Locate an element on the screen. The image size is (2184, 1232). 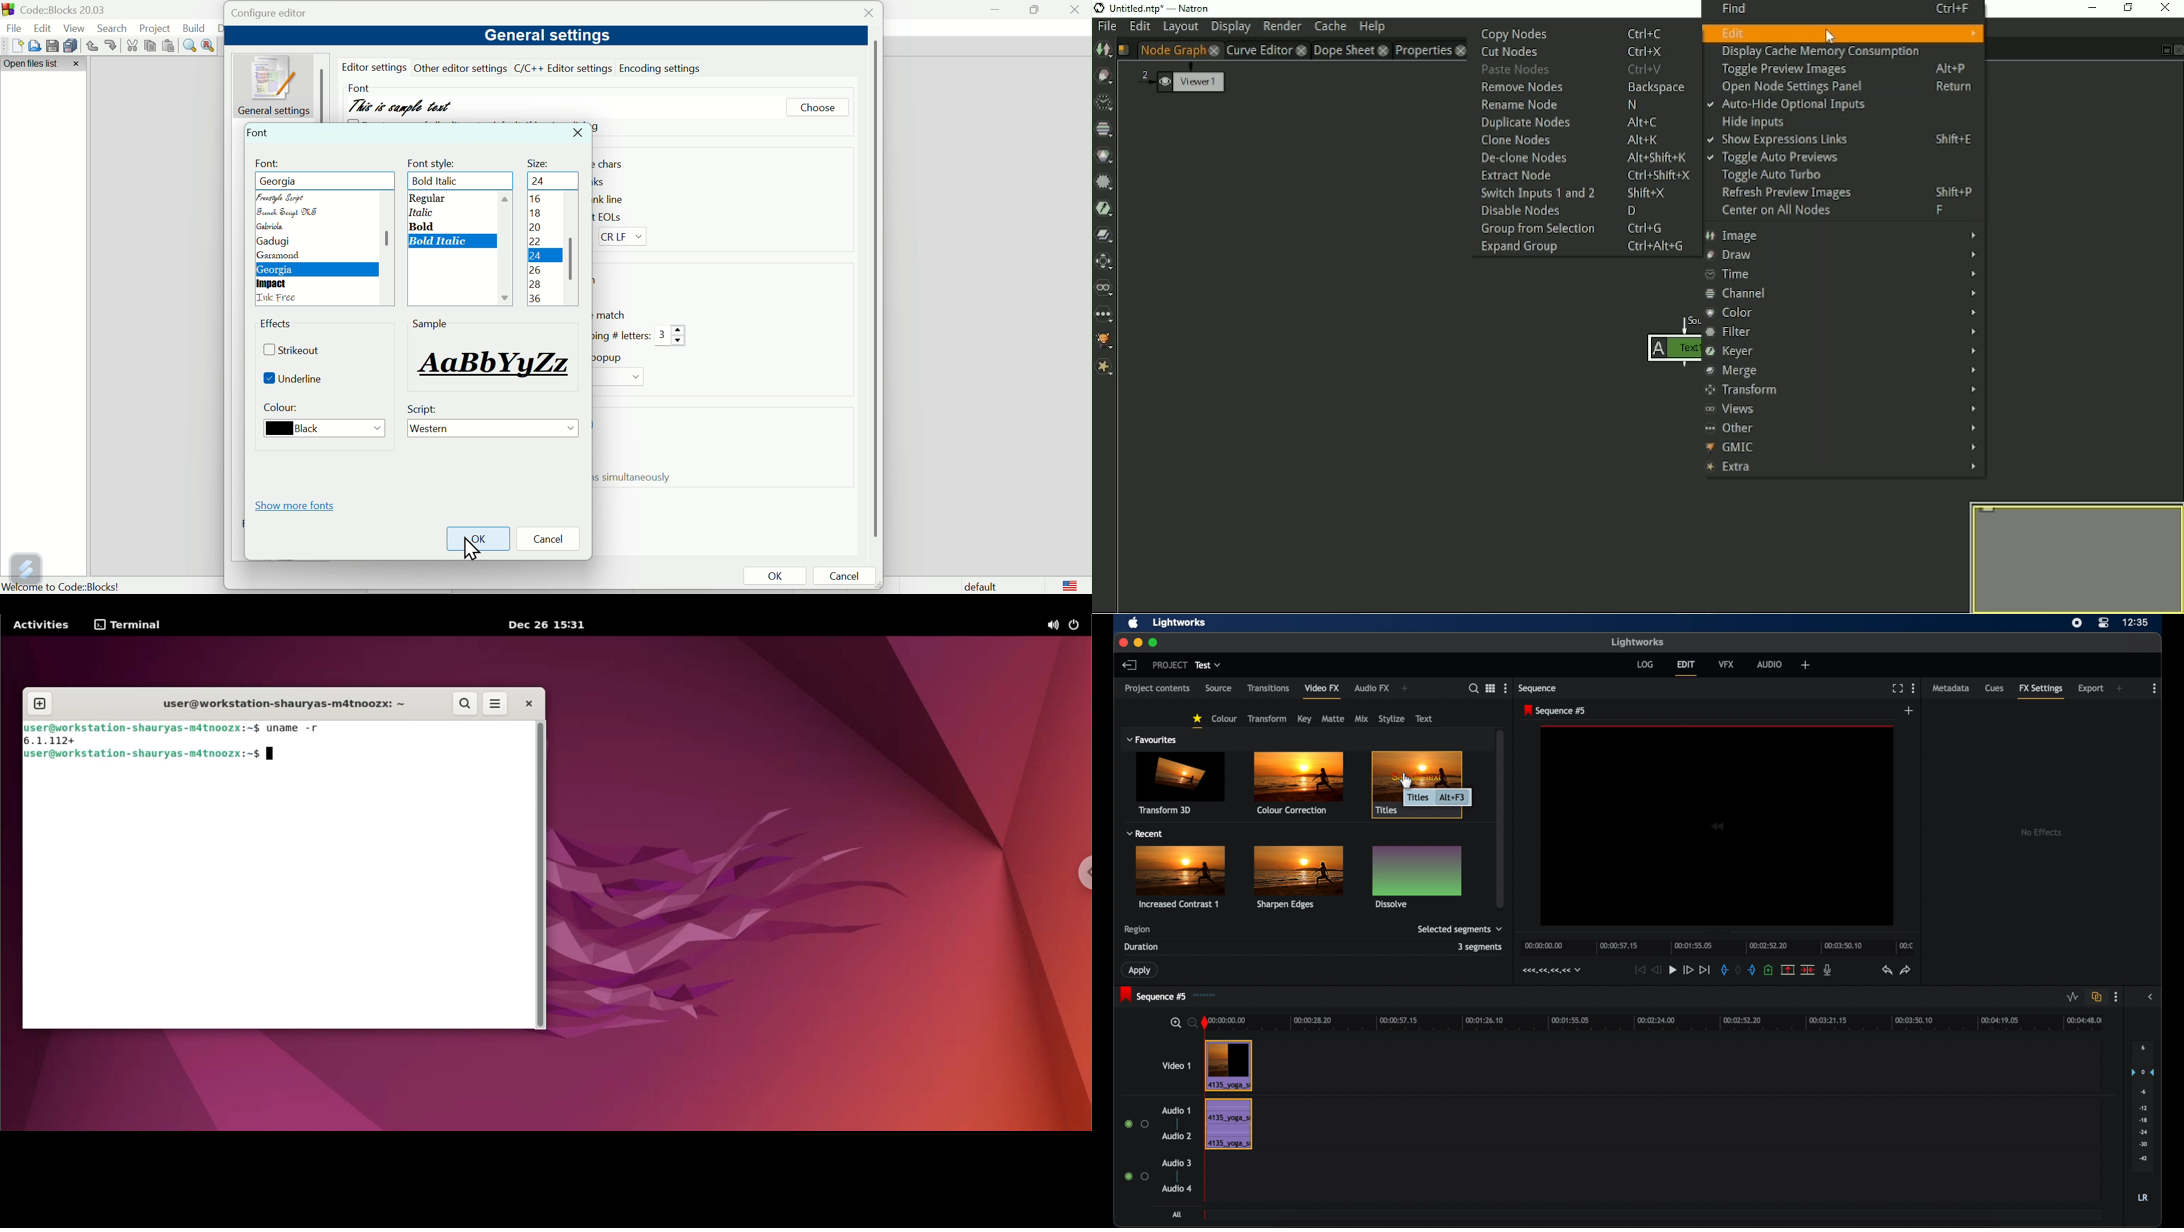
video fx is located at coordinates (1322, 687).